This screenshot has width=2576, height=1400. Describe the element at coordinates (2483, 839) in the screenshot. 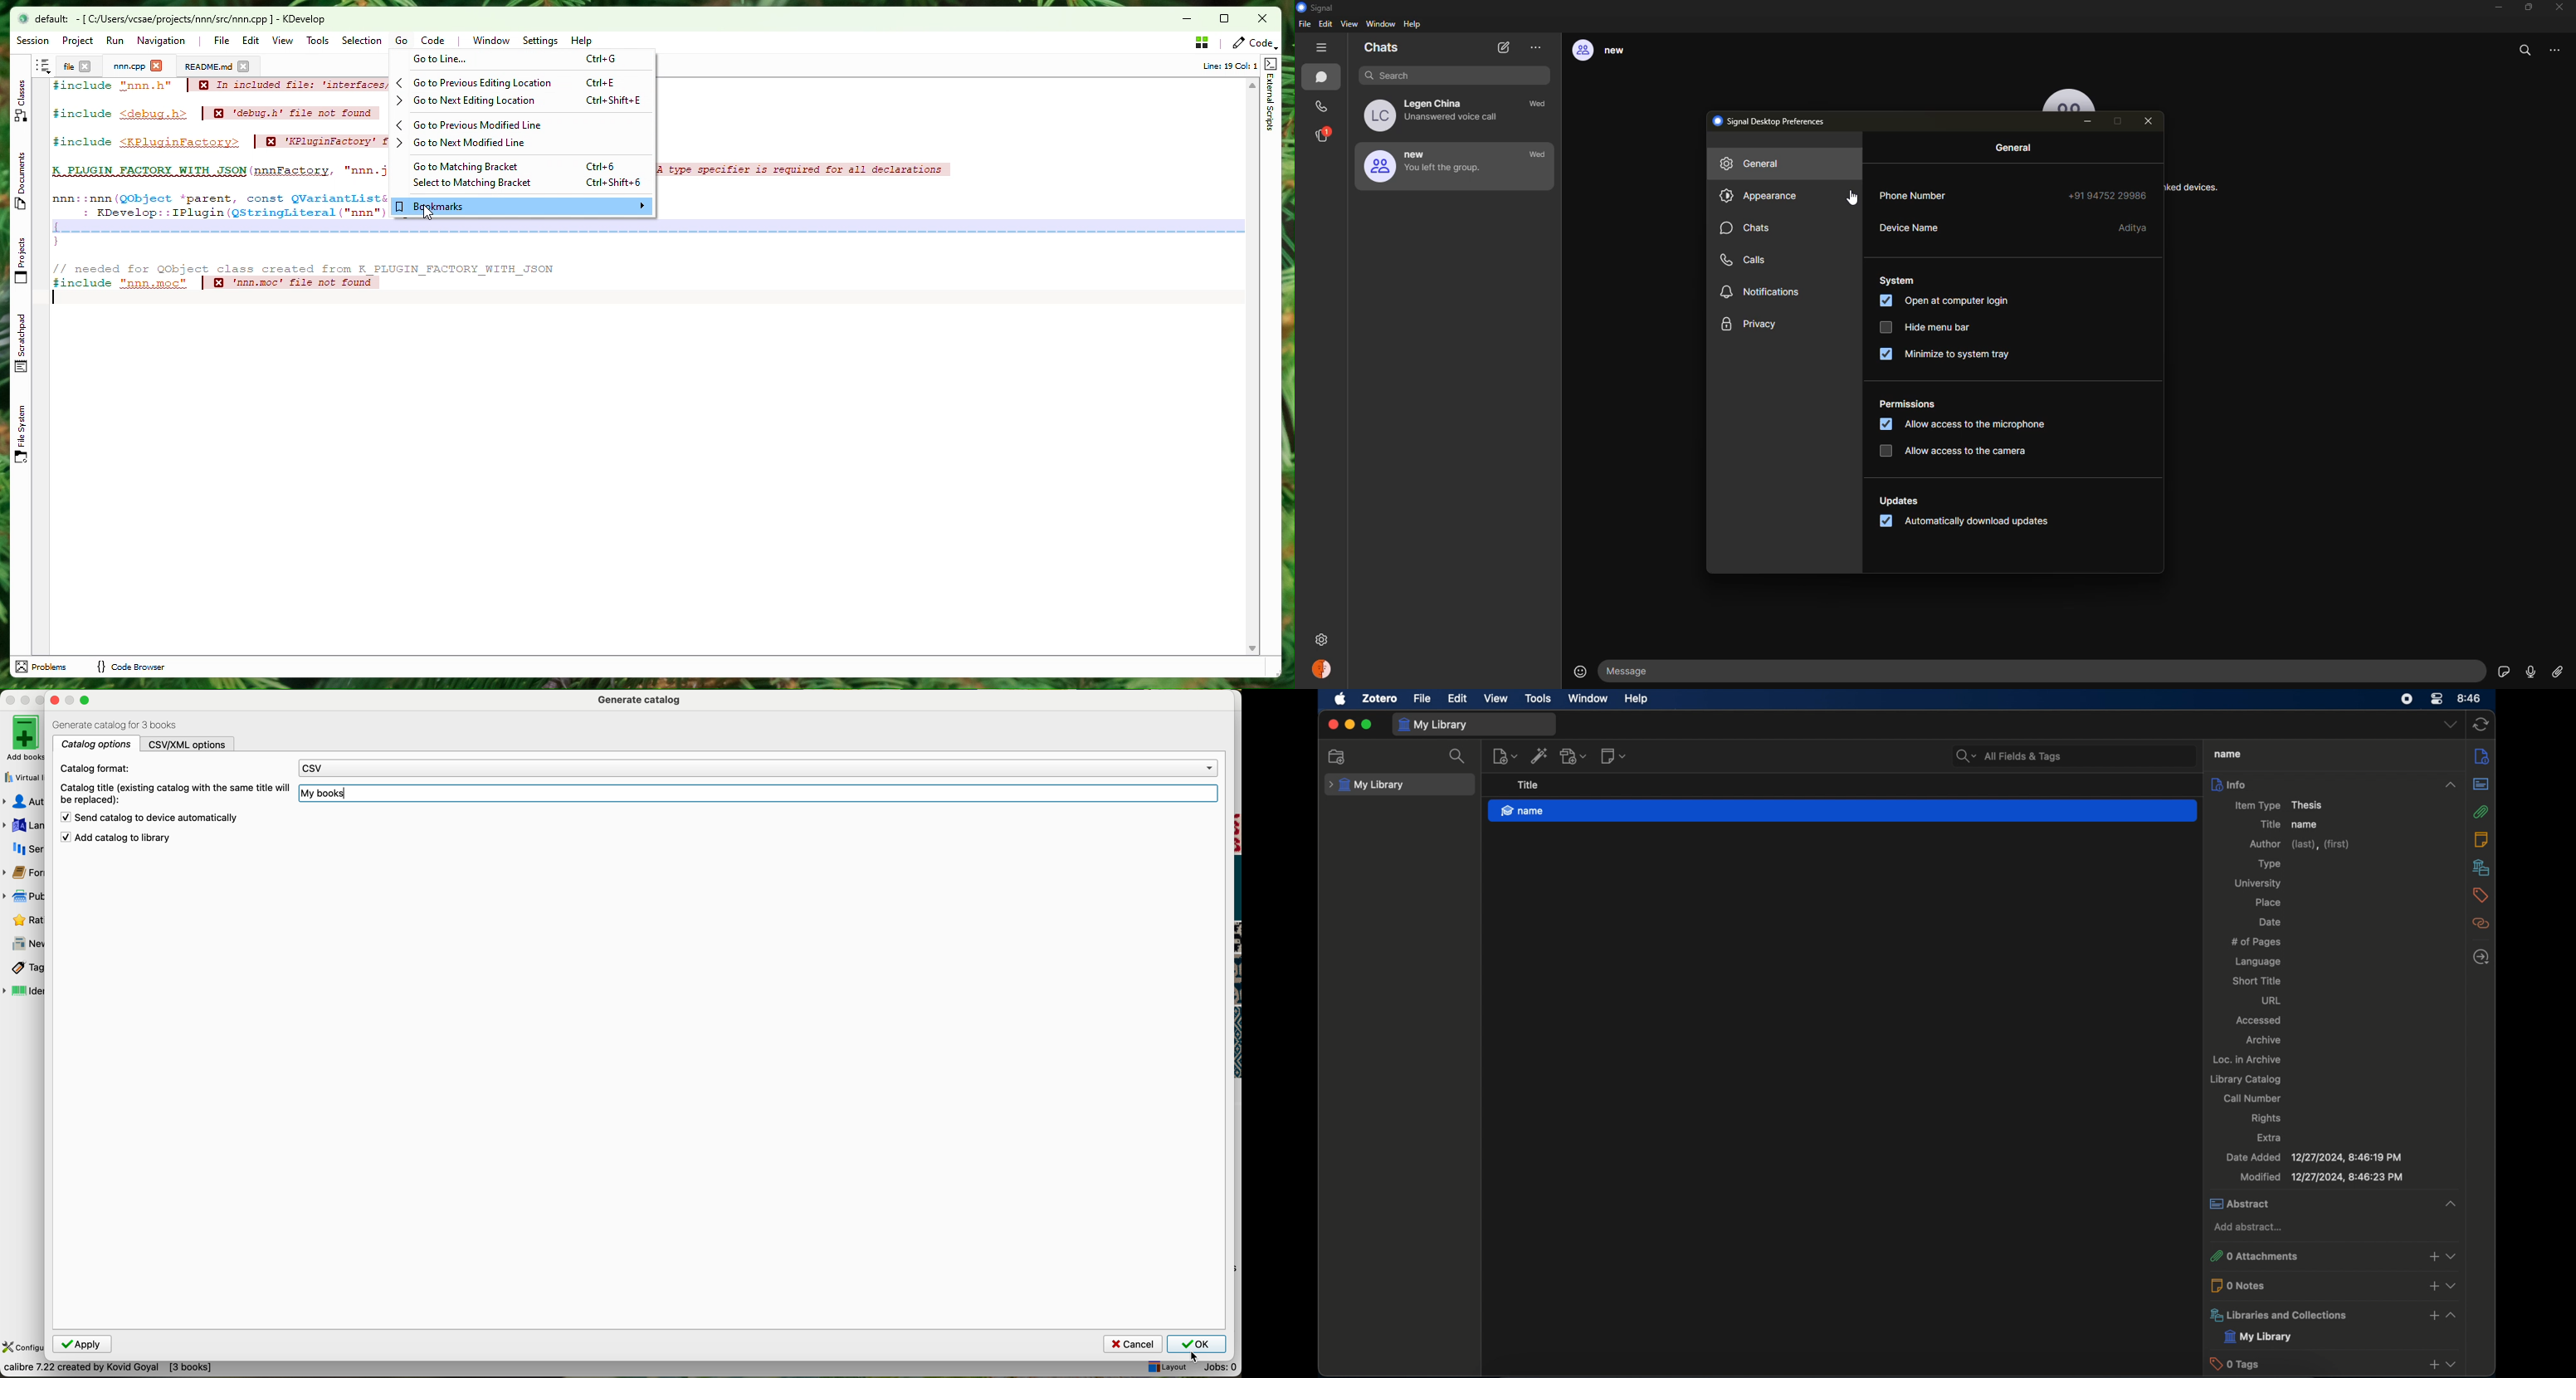

I see `notes` at that location.